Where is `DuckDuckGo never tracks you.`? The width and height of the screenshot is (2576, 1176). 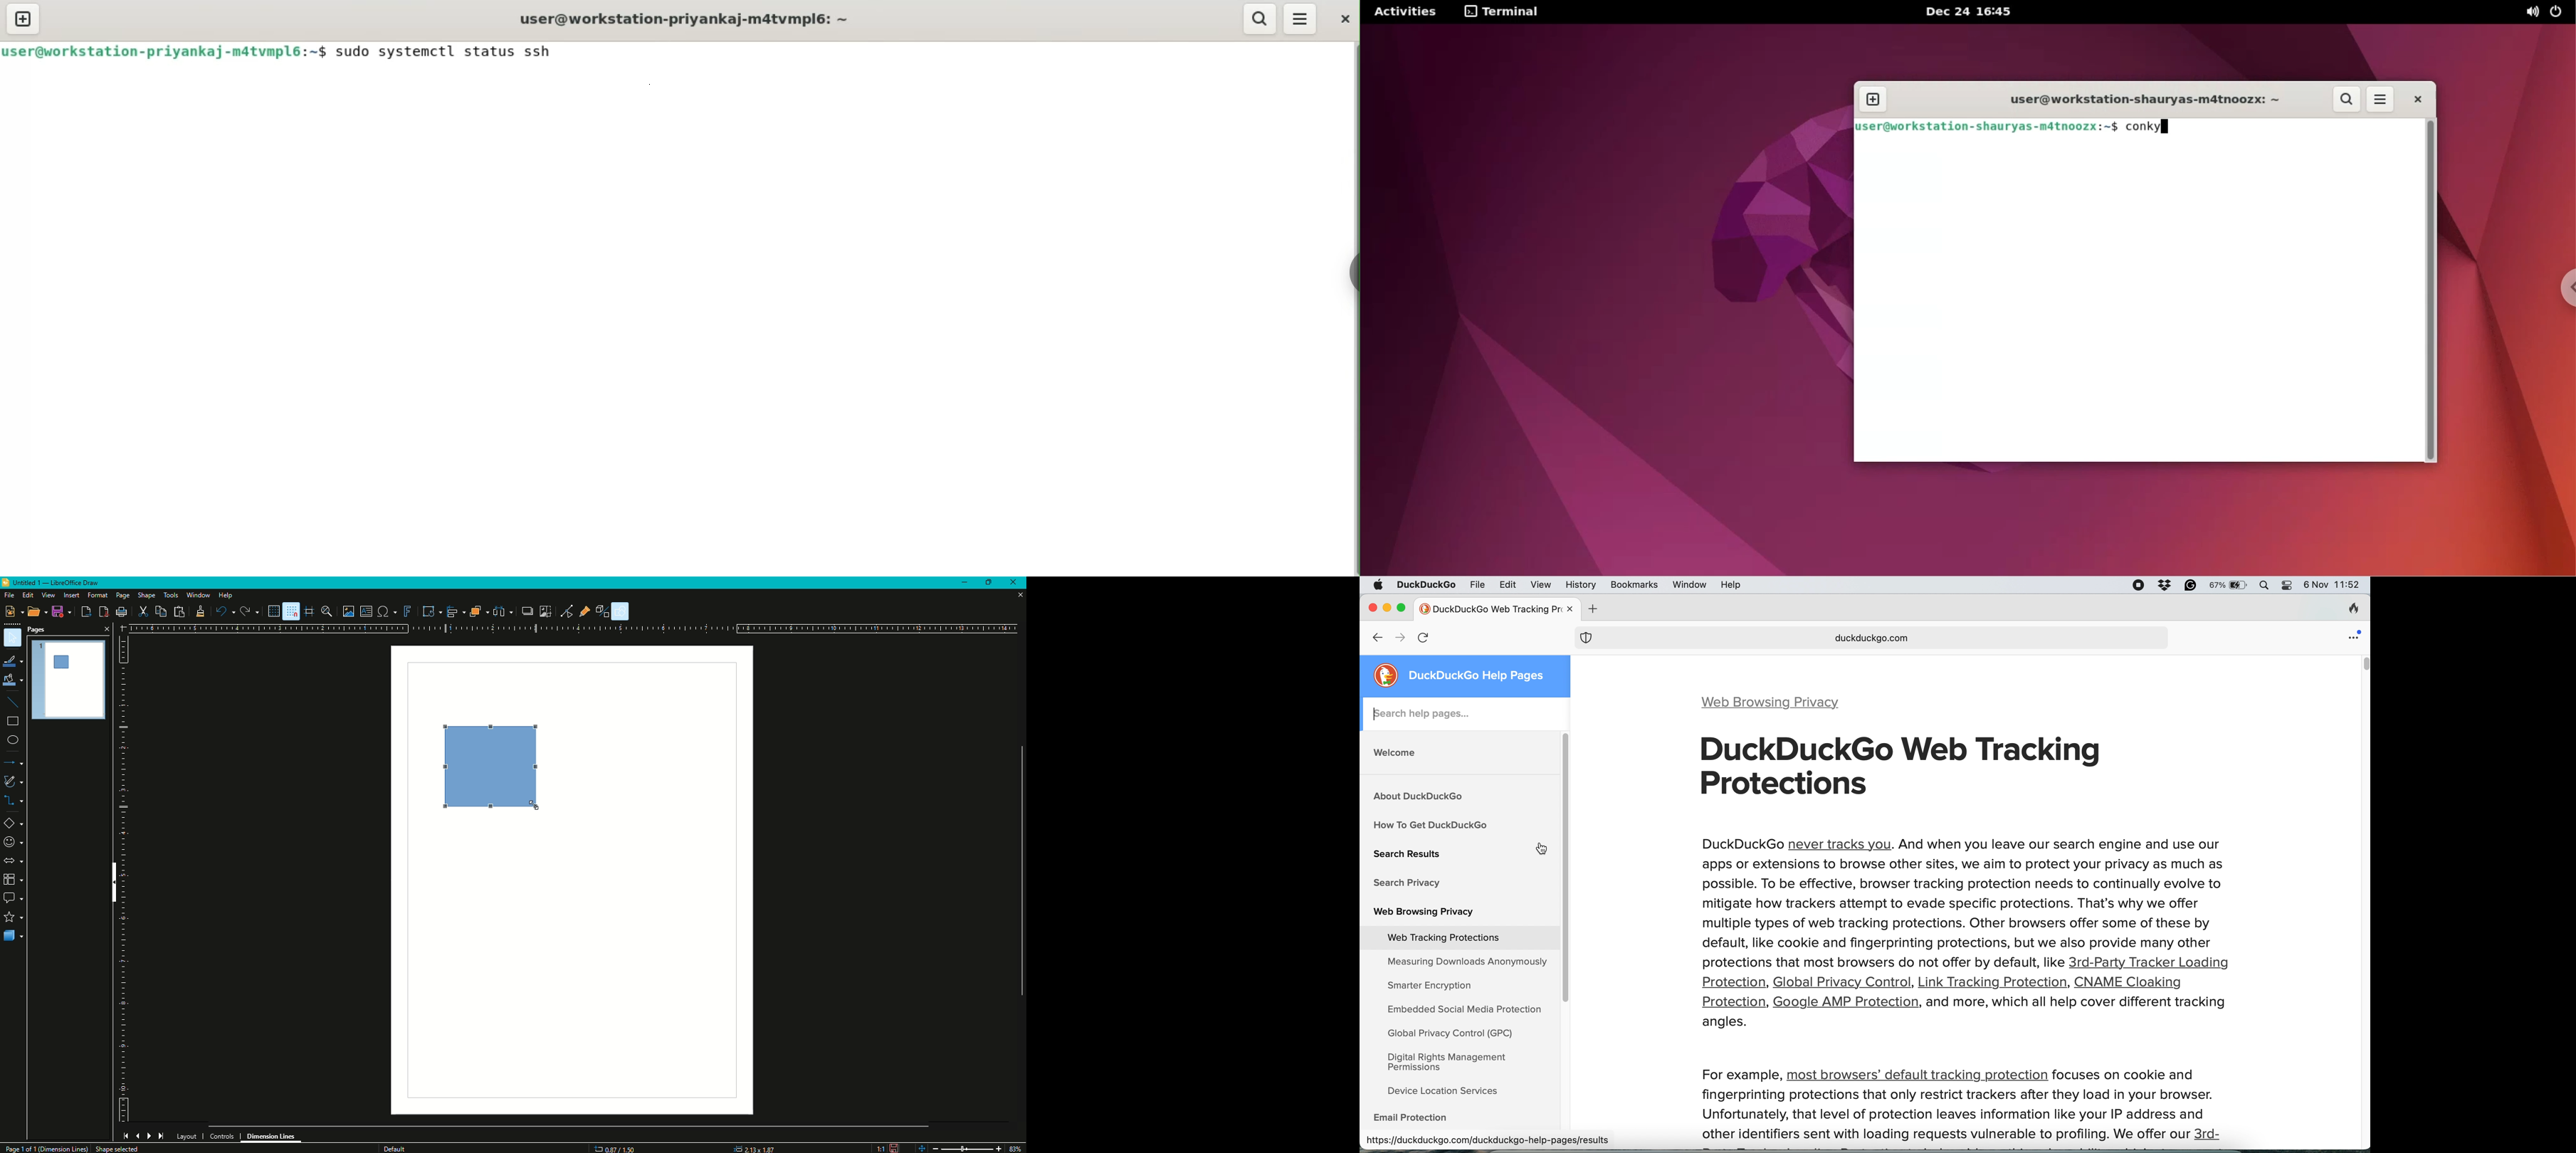 DuckDuckGo never tracks you. is located at coordinates (1964, 893).